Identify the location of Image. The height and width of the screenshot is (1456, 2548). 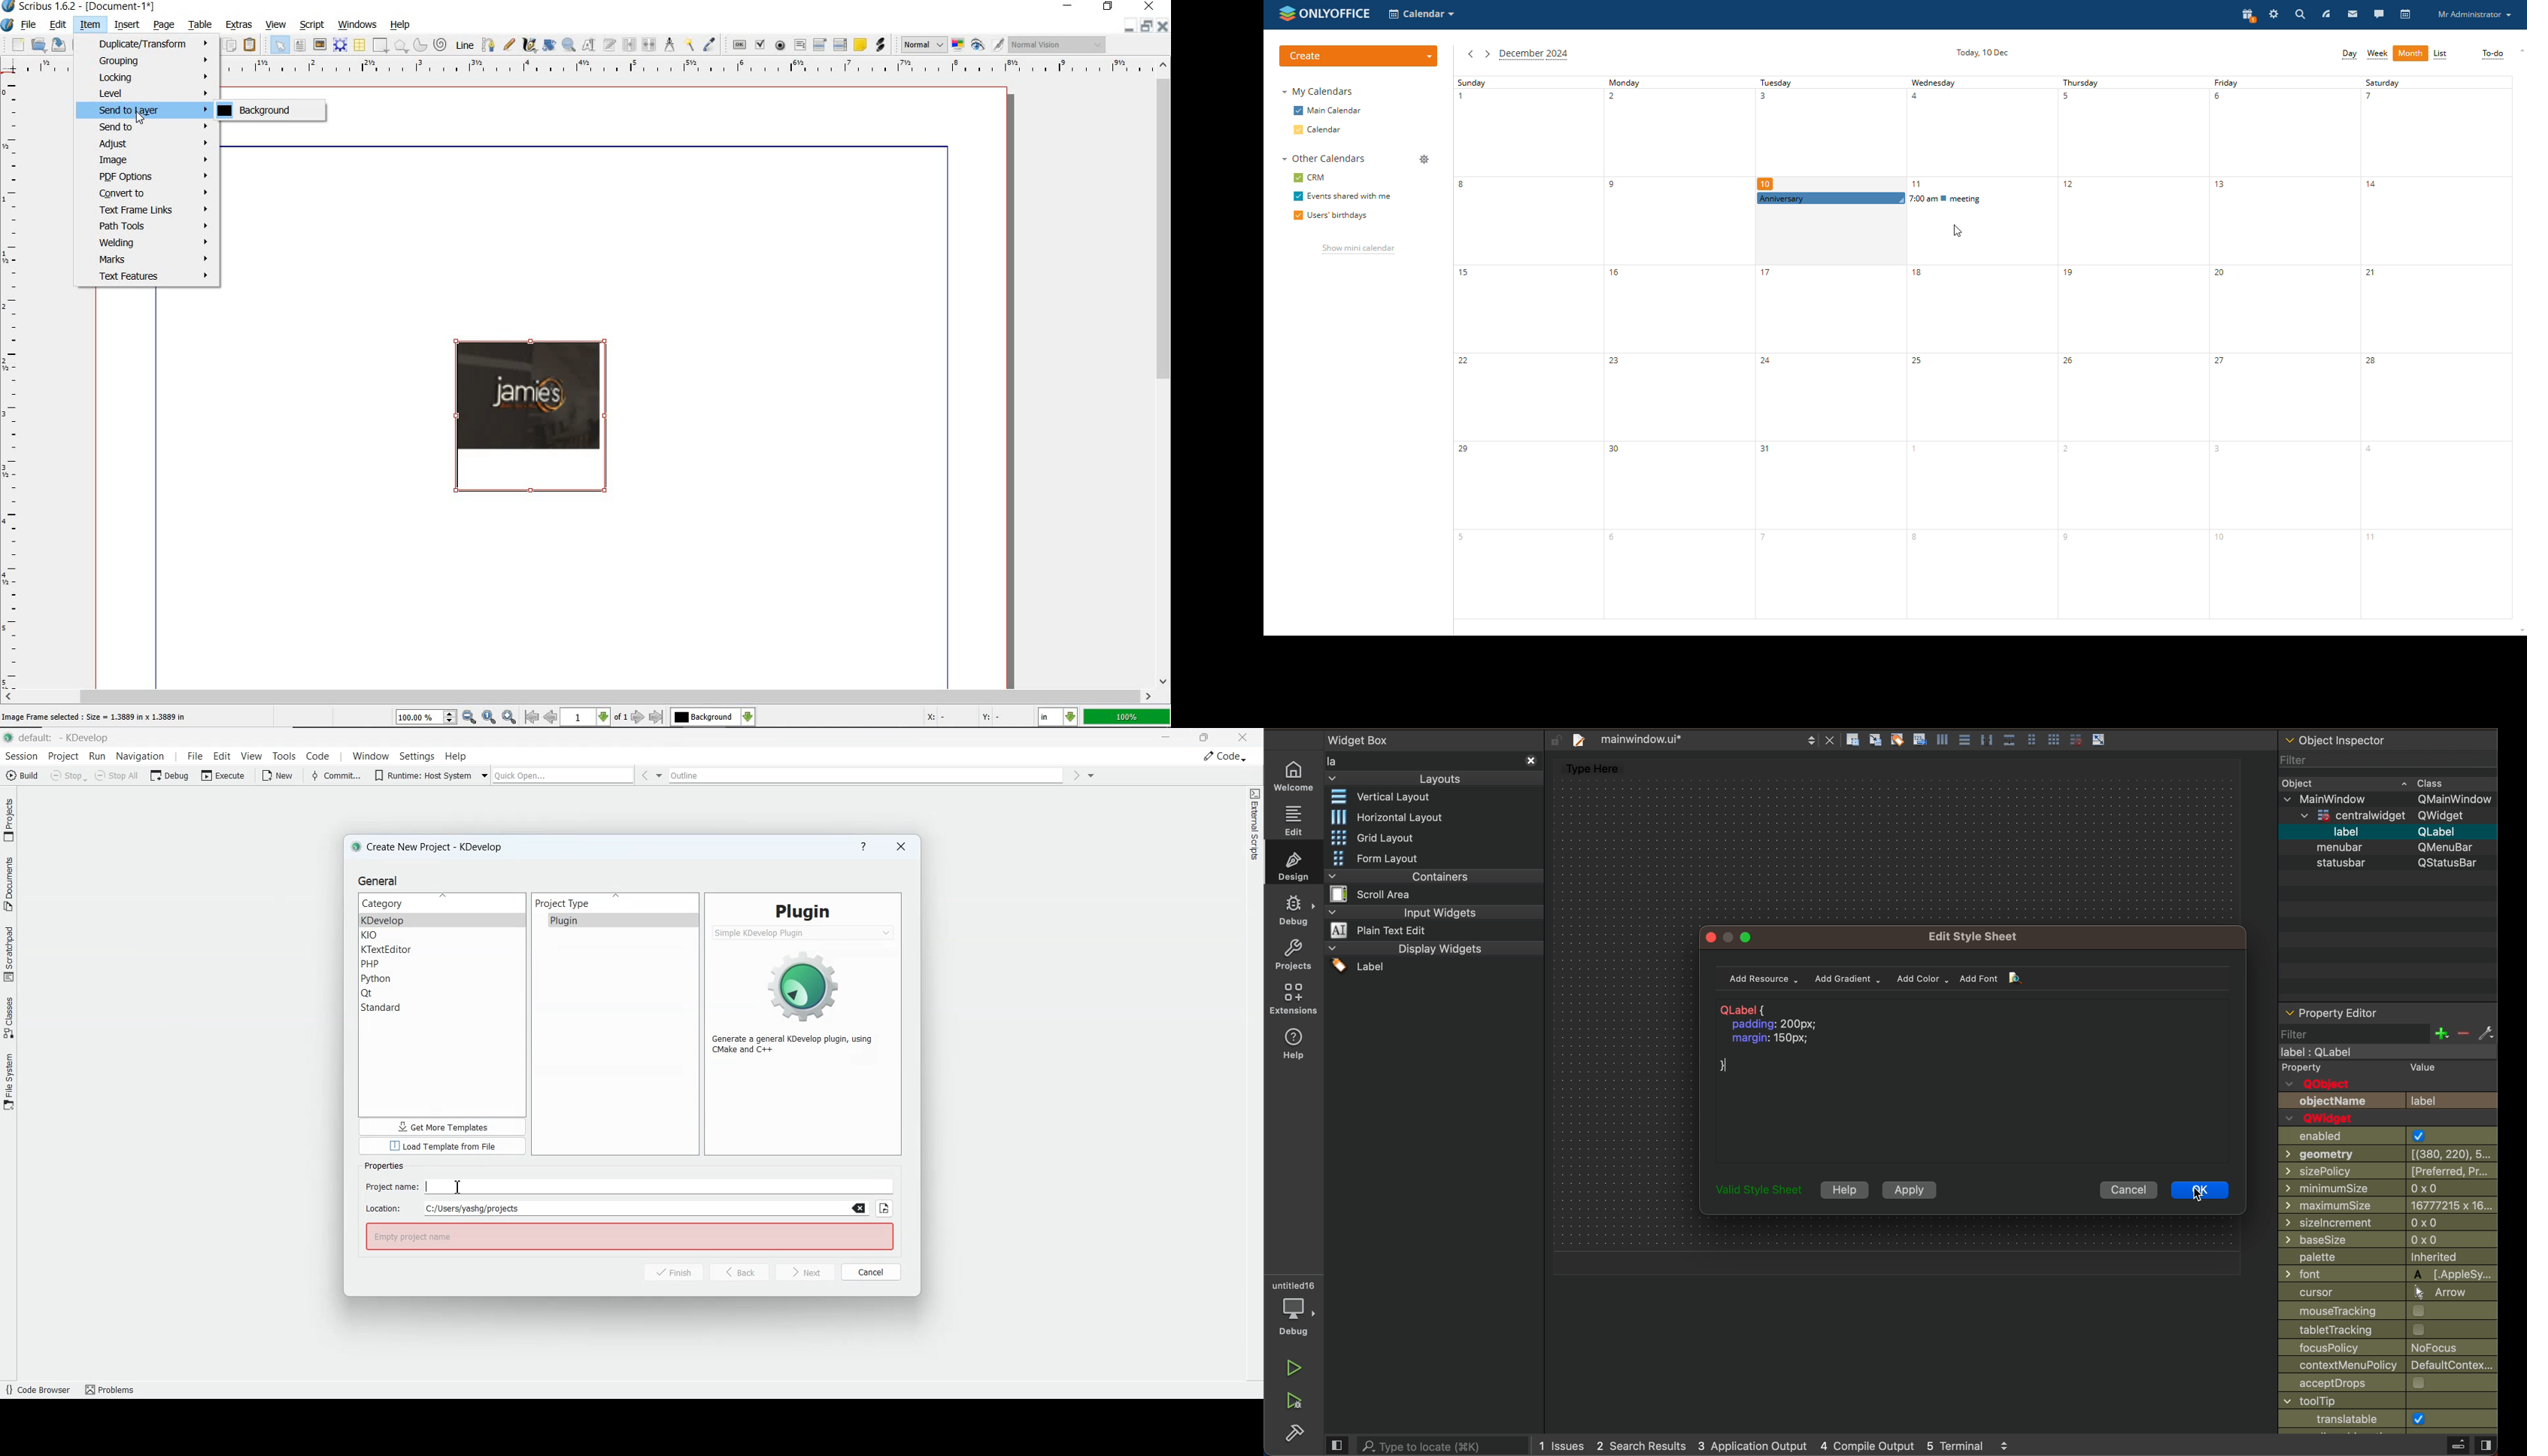
(533, 414).